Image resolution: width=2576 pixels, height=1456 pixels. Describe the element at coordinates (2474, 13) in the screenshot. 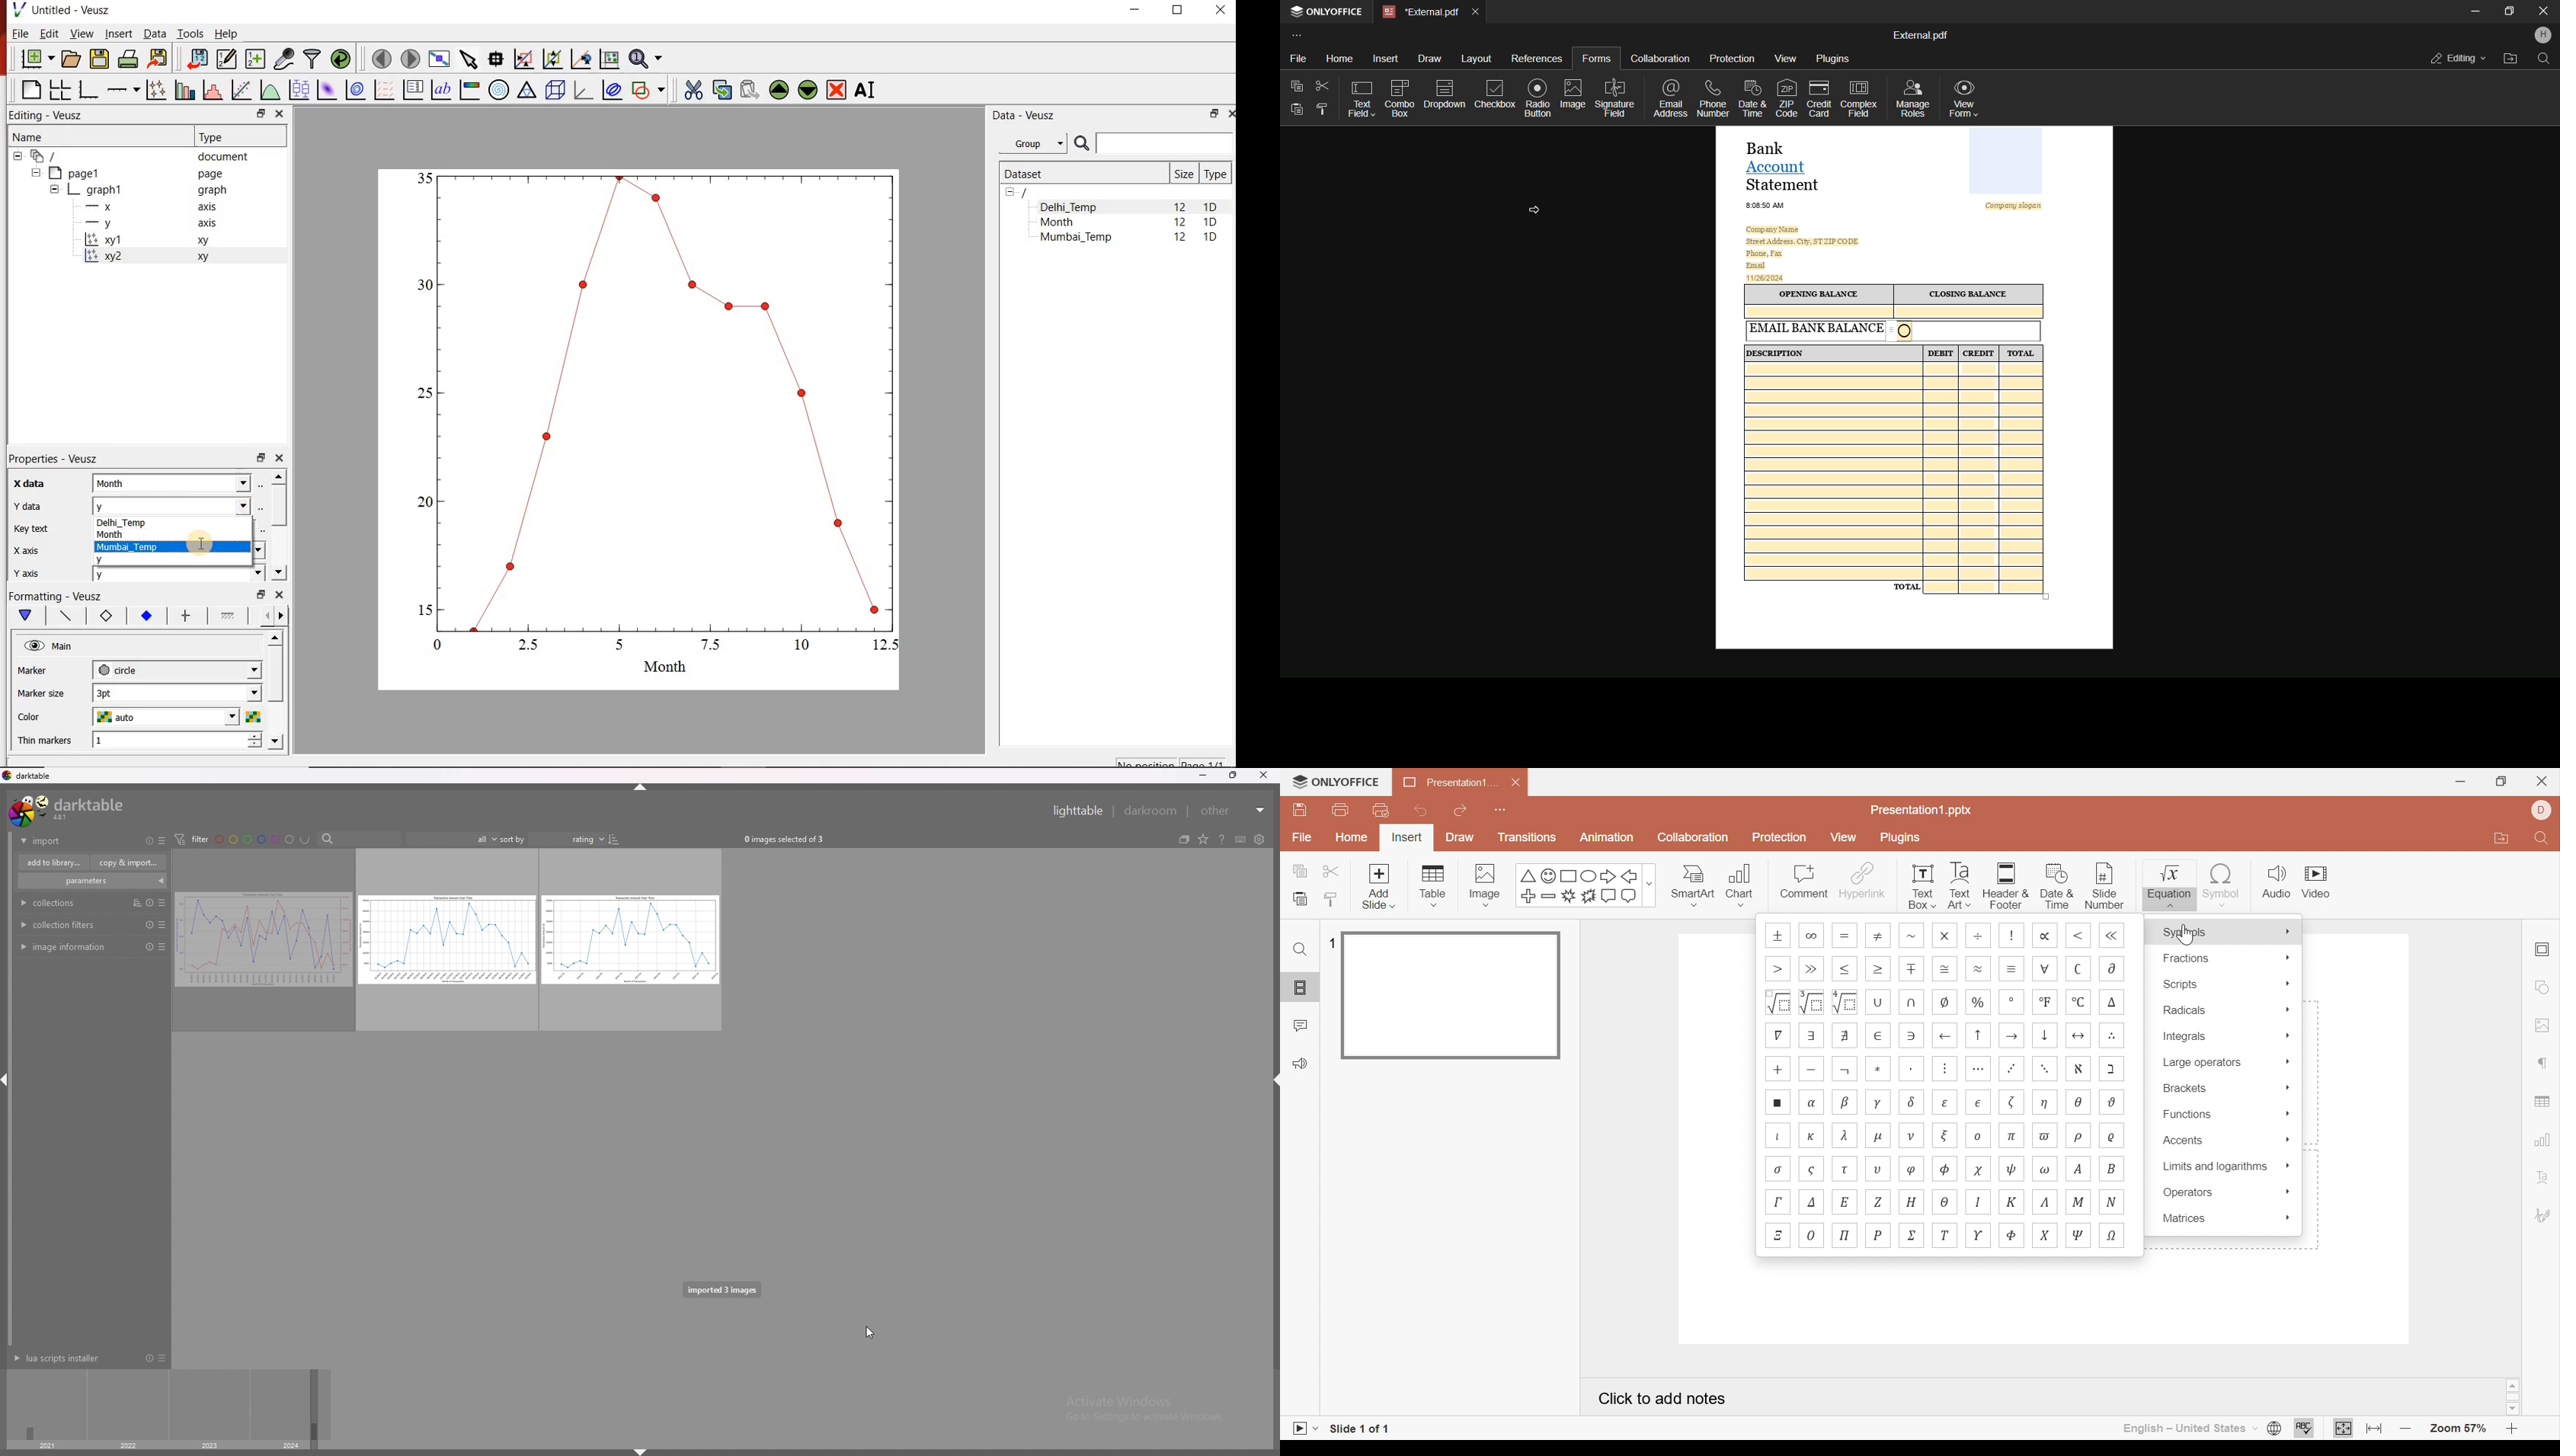

I see `minimize` at that location.